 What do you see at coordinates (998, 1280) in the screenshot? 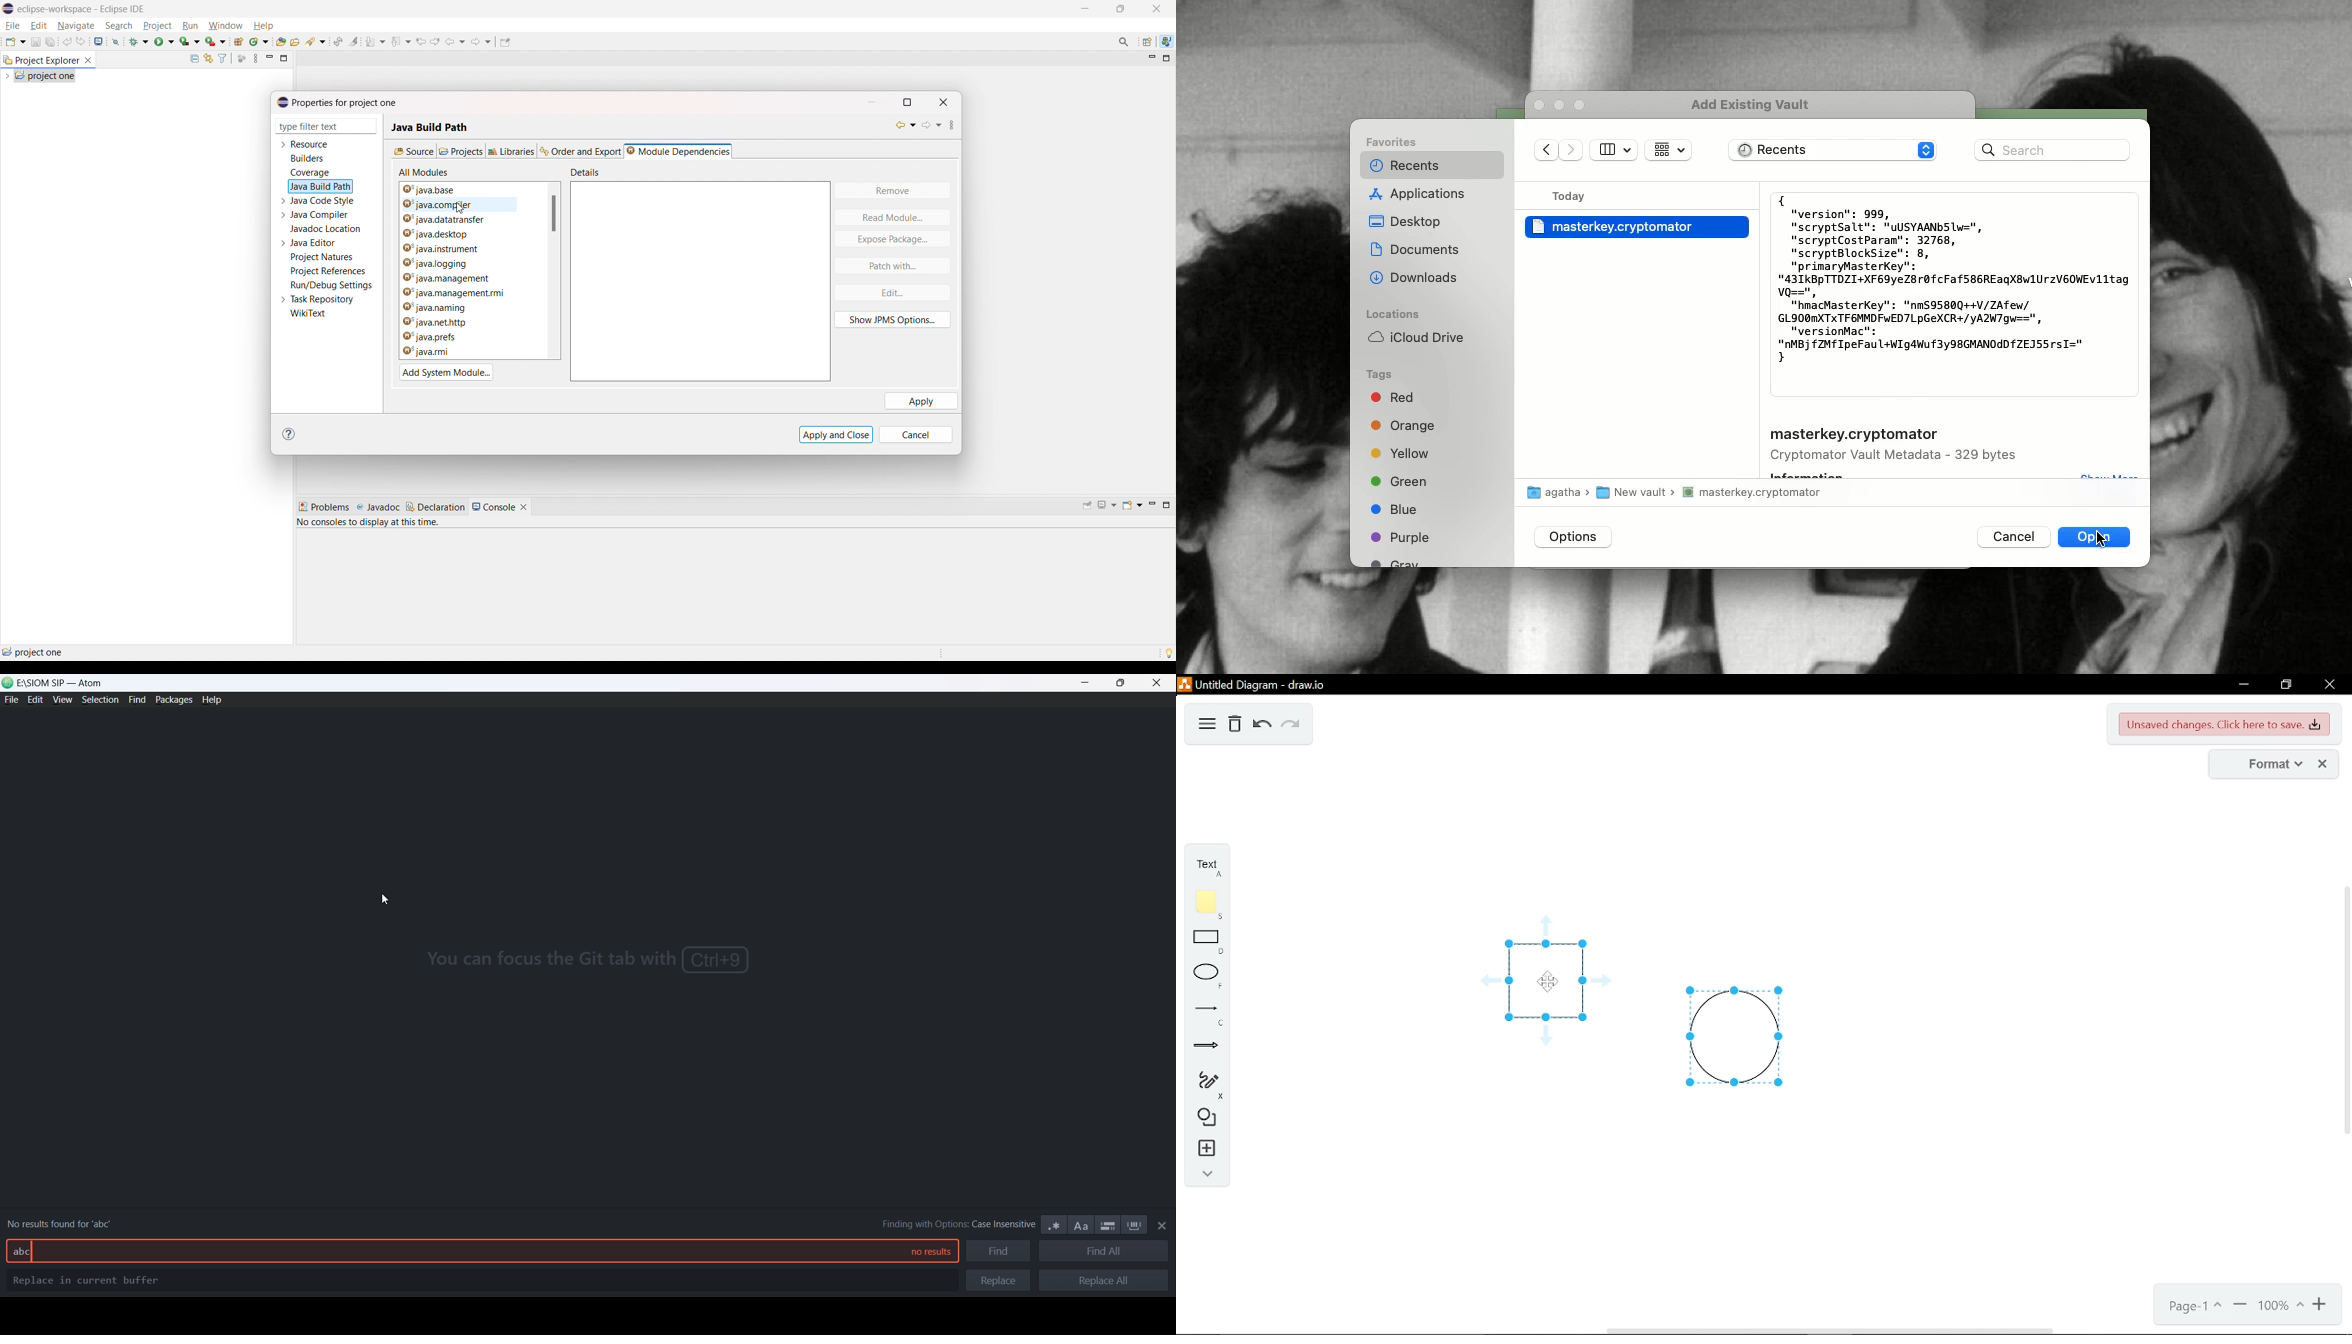
I see `replace` at bounding box center [998, 1280].